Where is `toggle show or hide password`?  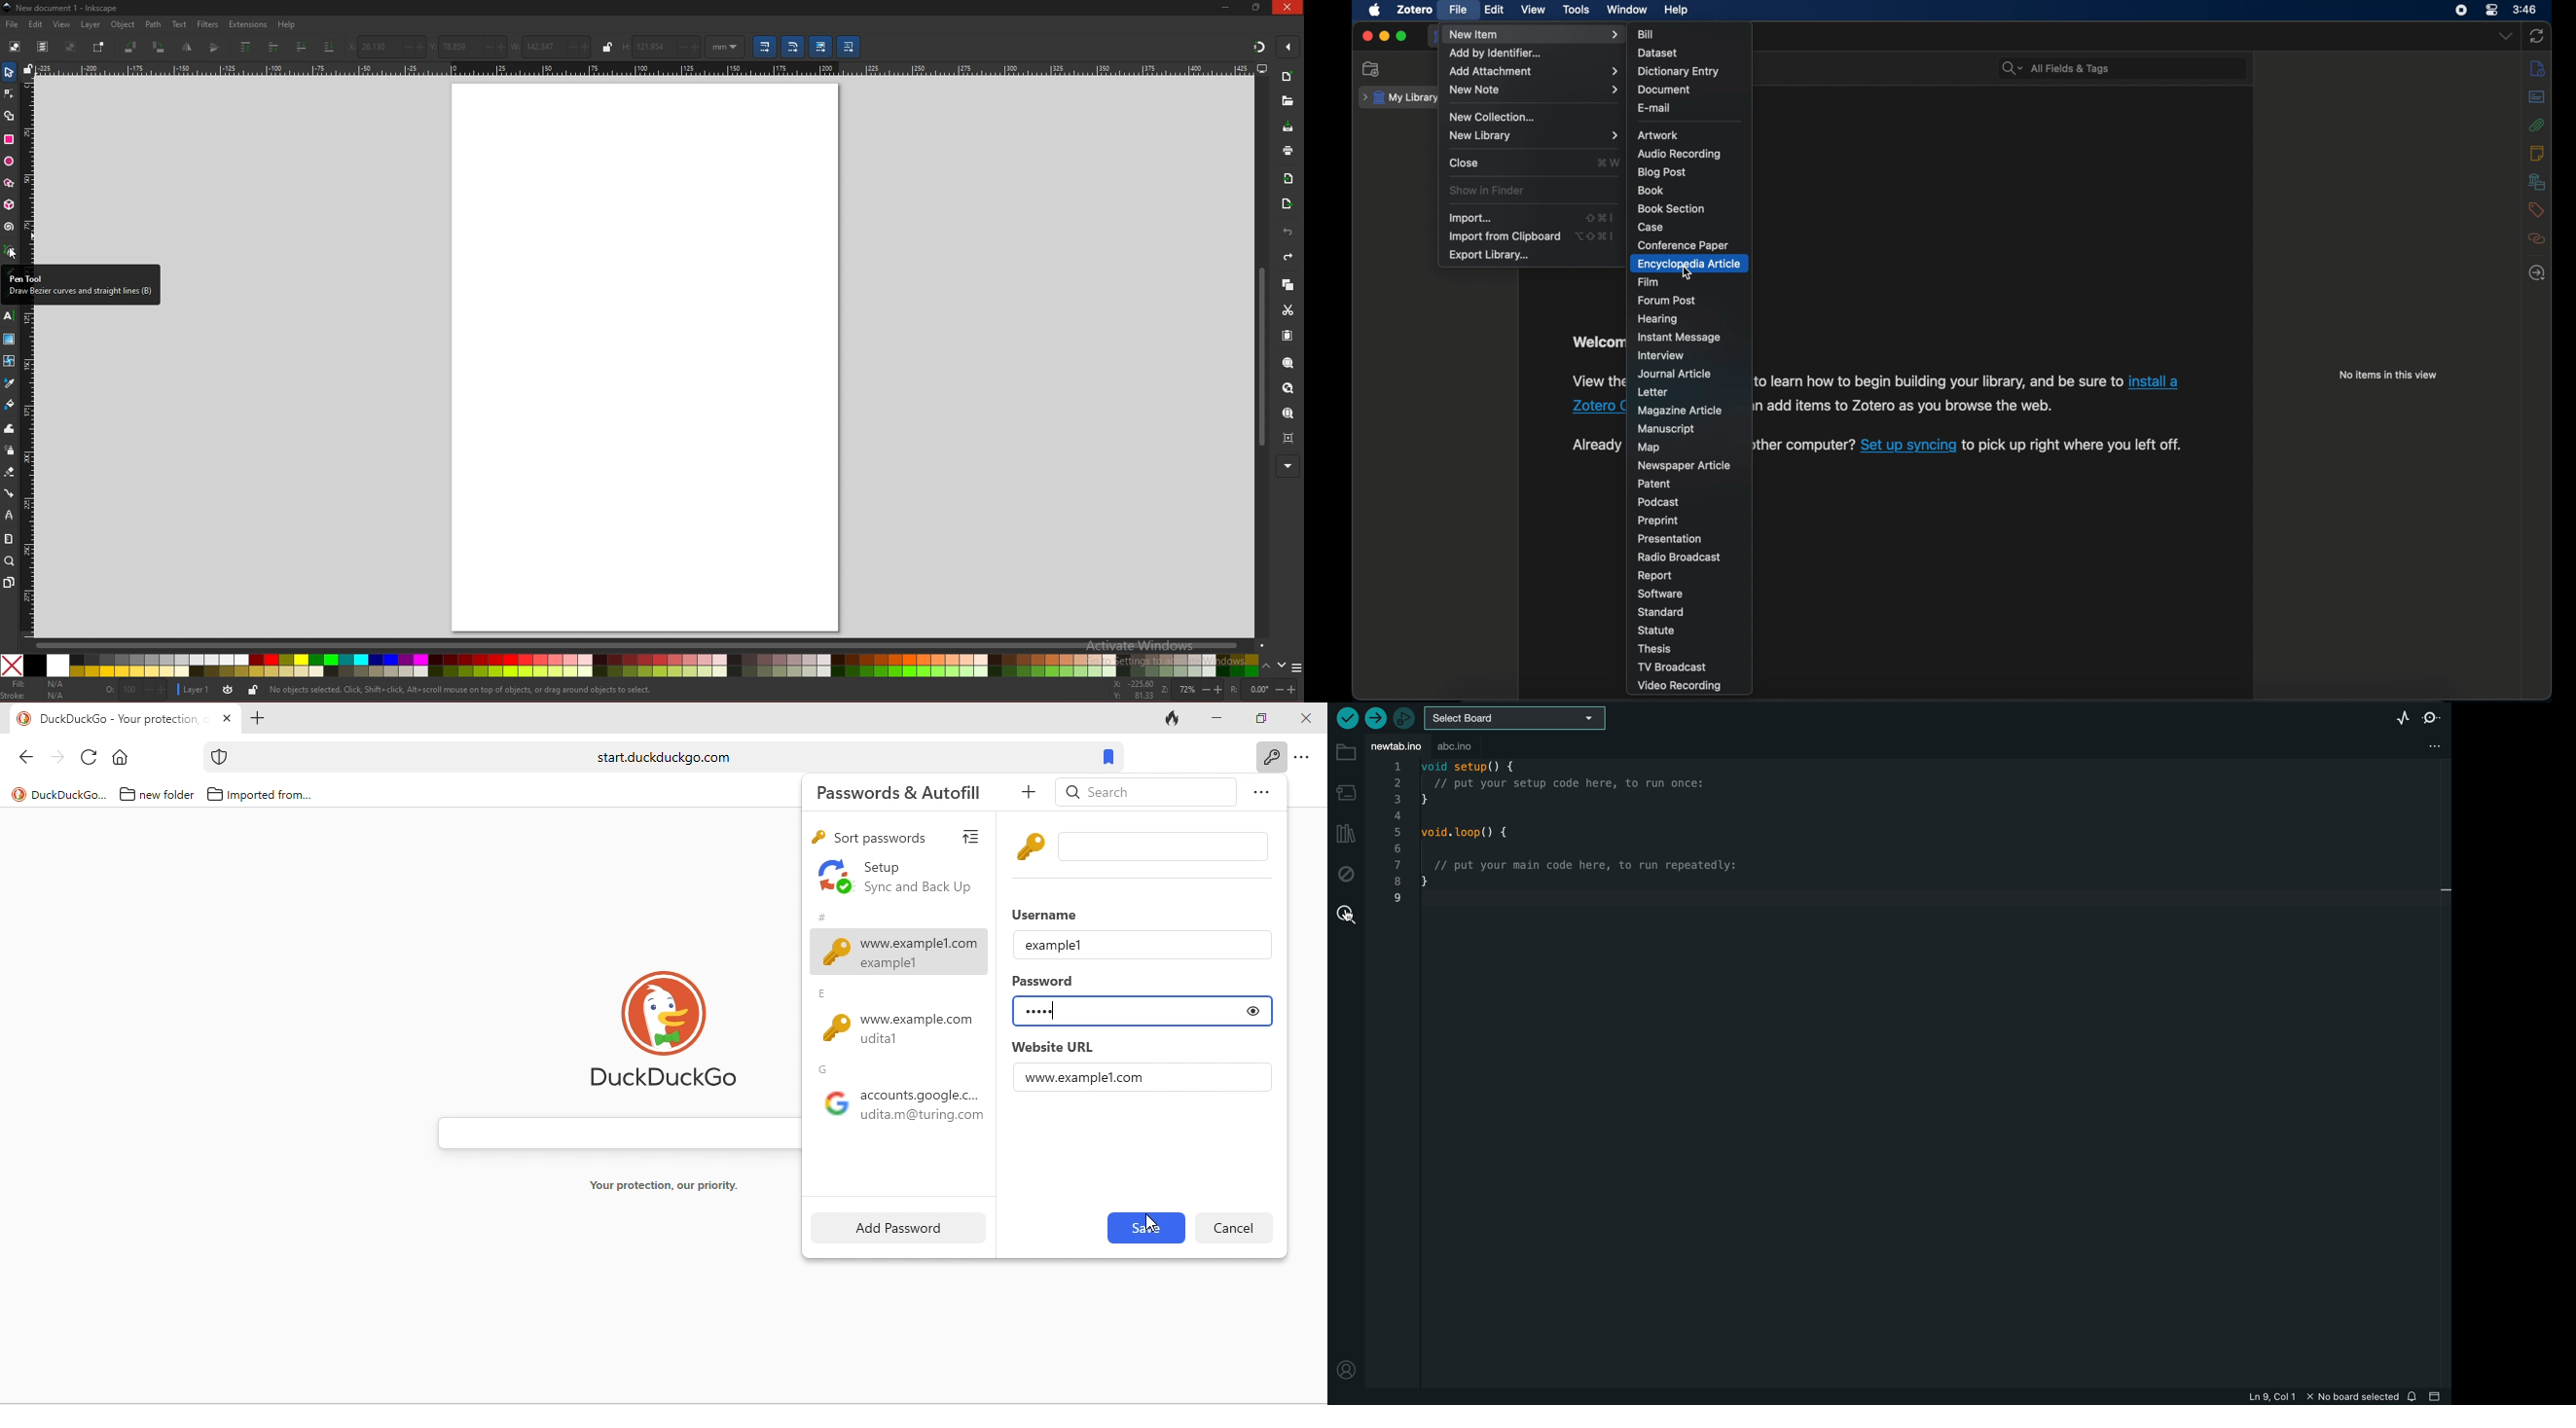
toggle show or hide password is located at coordinates (1253, 1011).